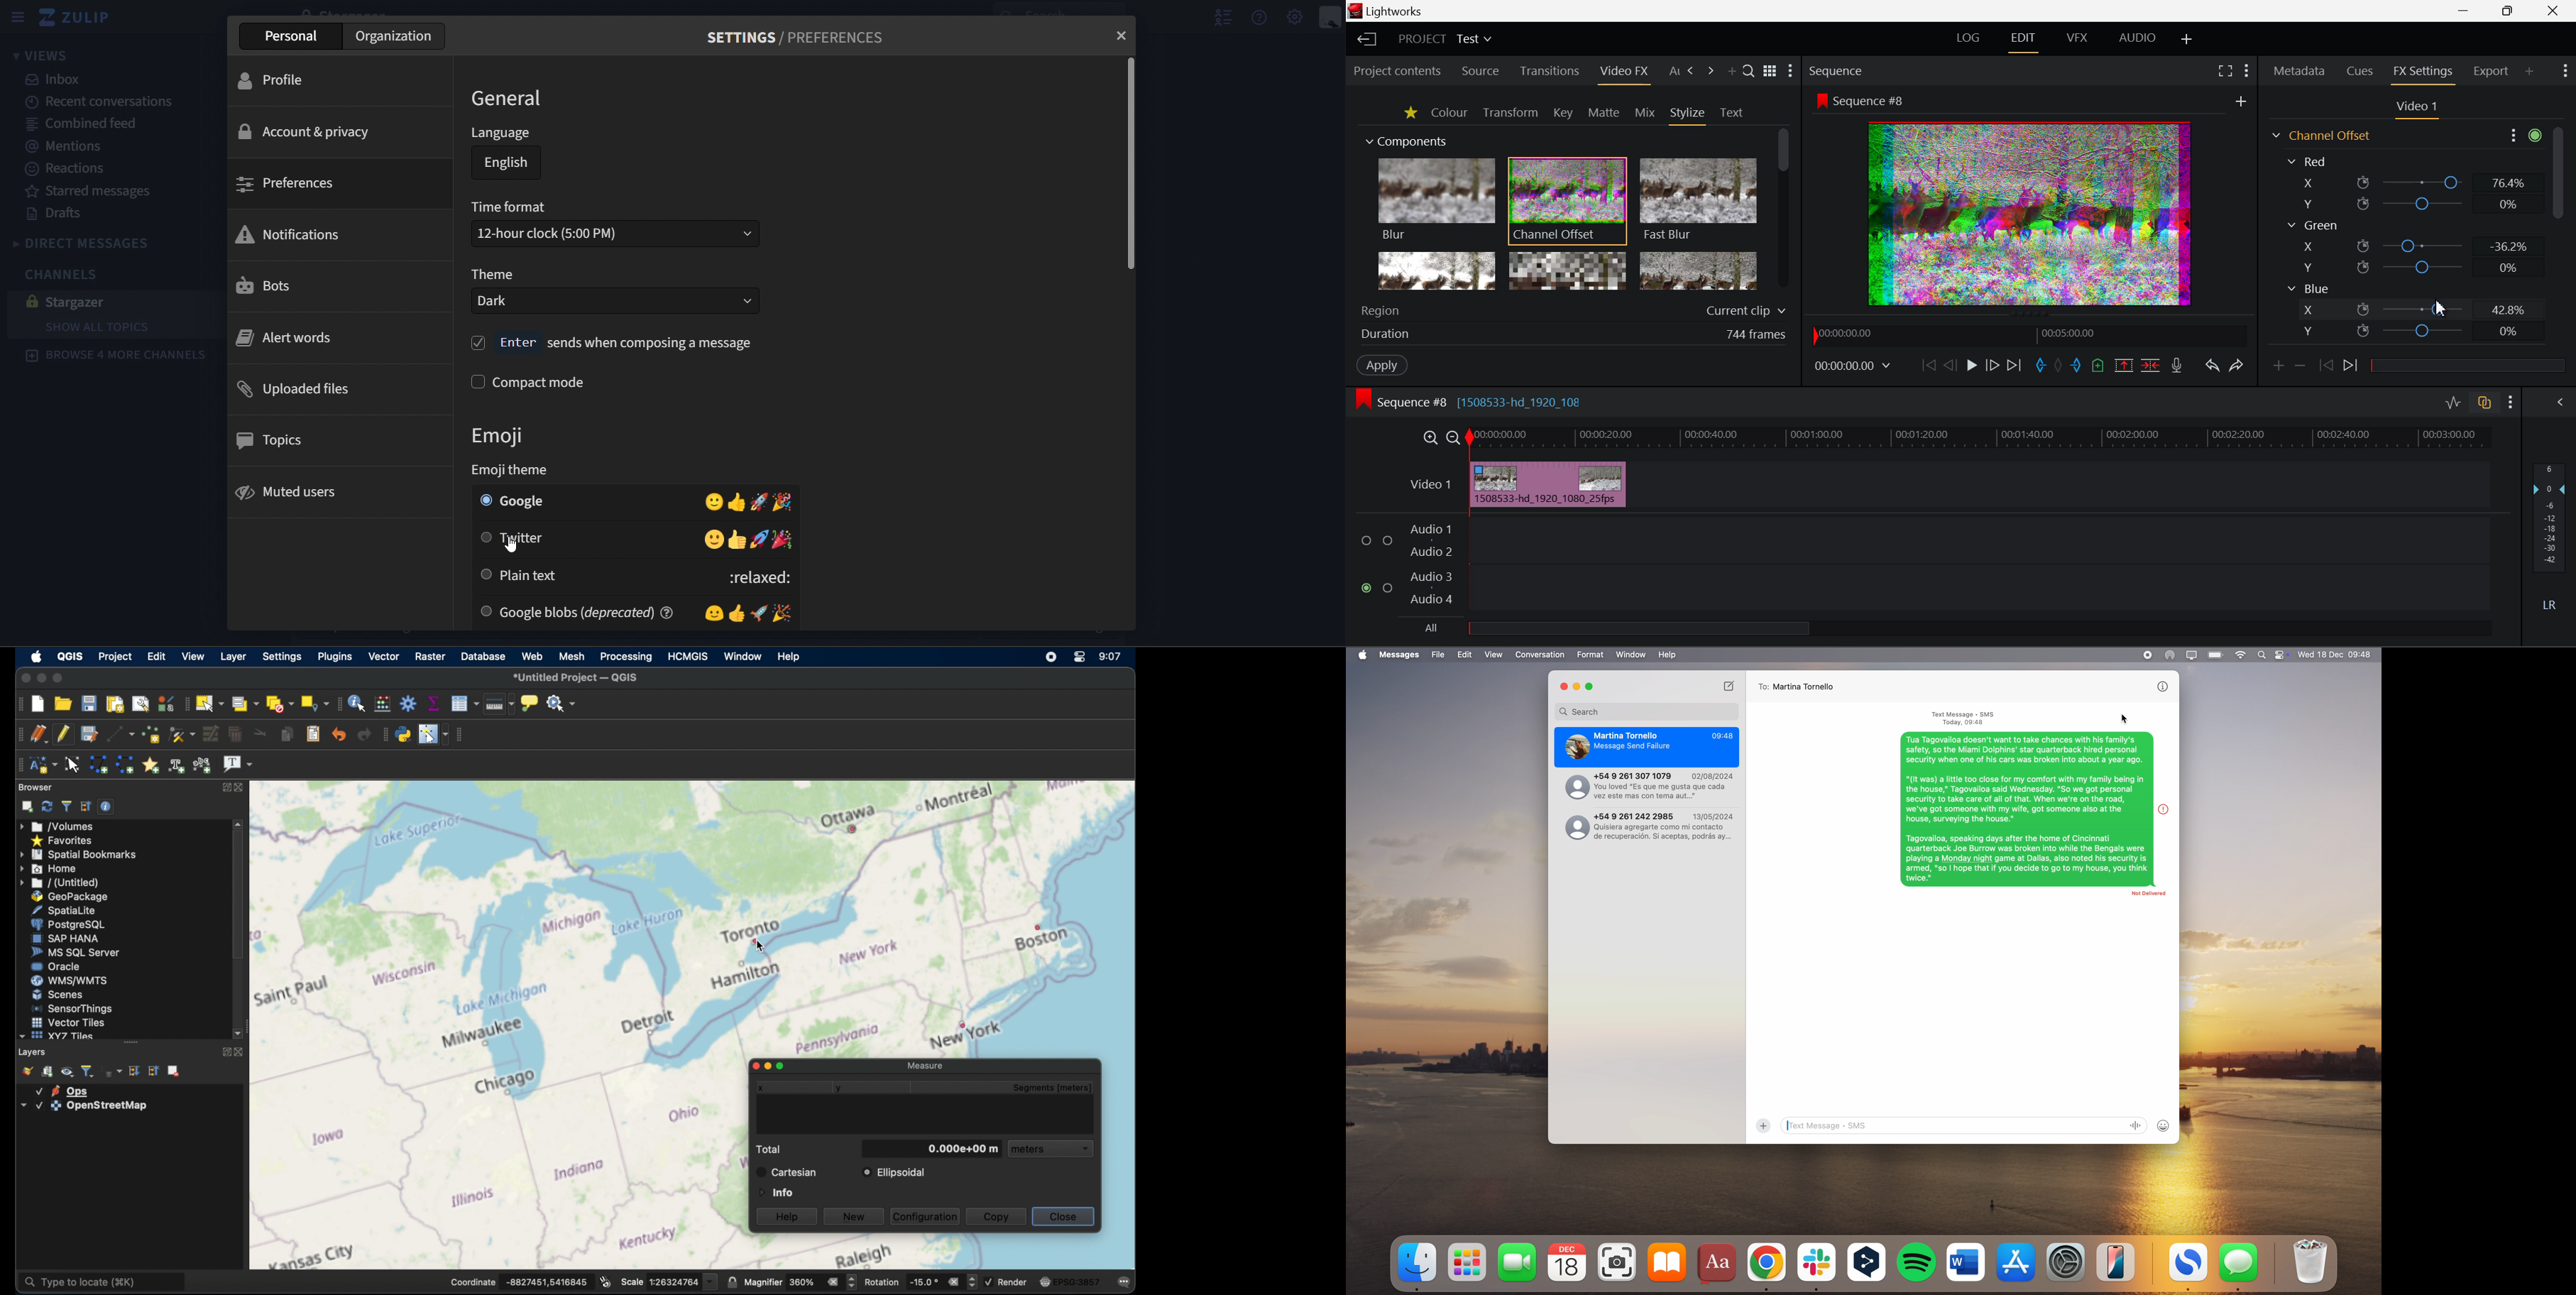 The height and width of the screenshot is (1316, 2576). Describe the element at coordinates (84, 125) in the screenshot. I see `combined feed` at that location.